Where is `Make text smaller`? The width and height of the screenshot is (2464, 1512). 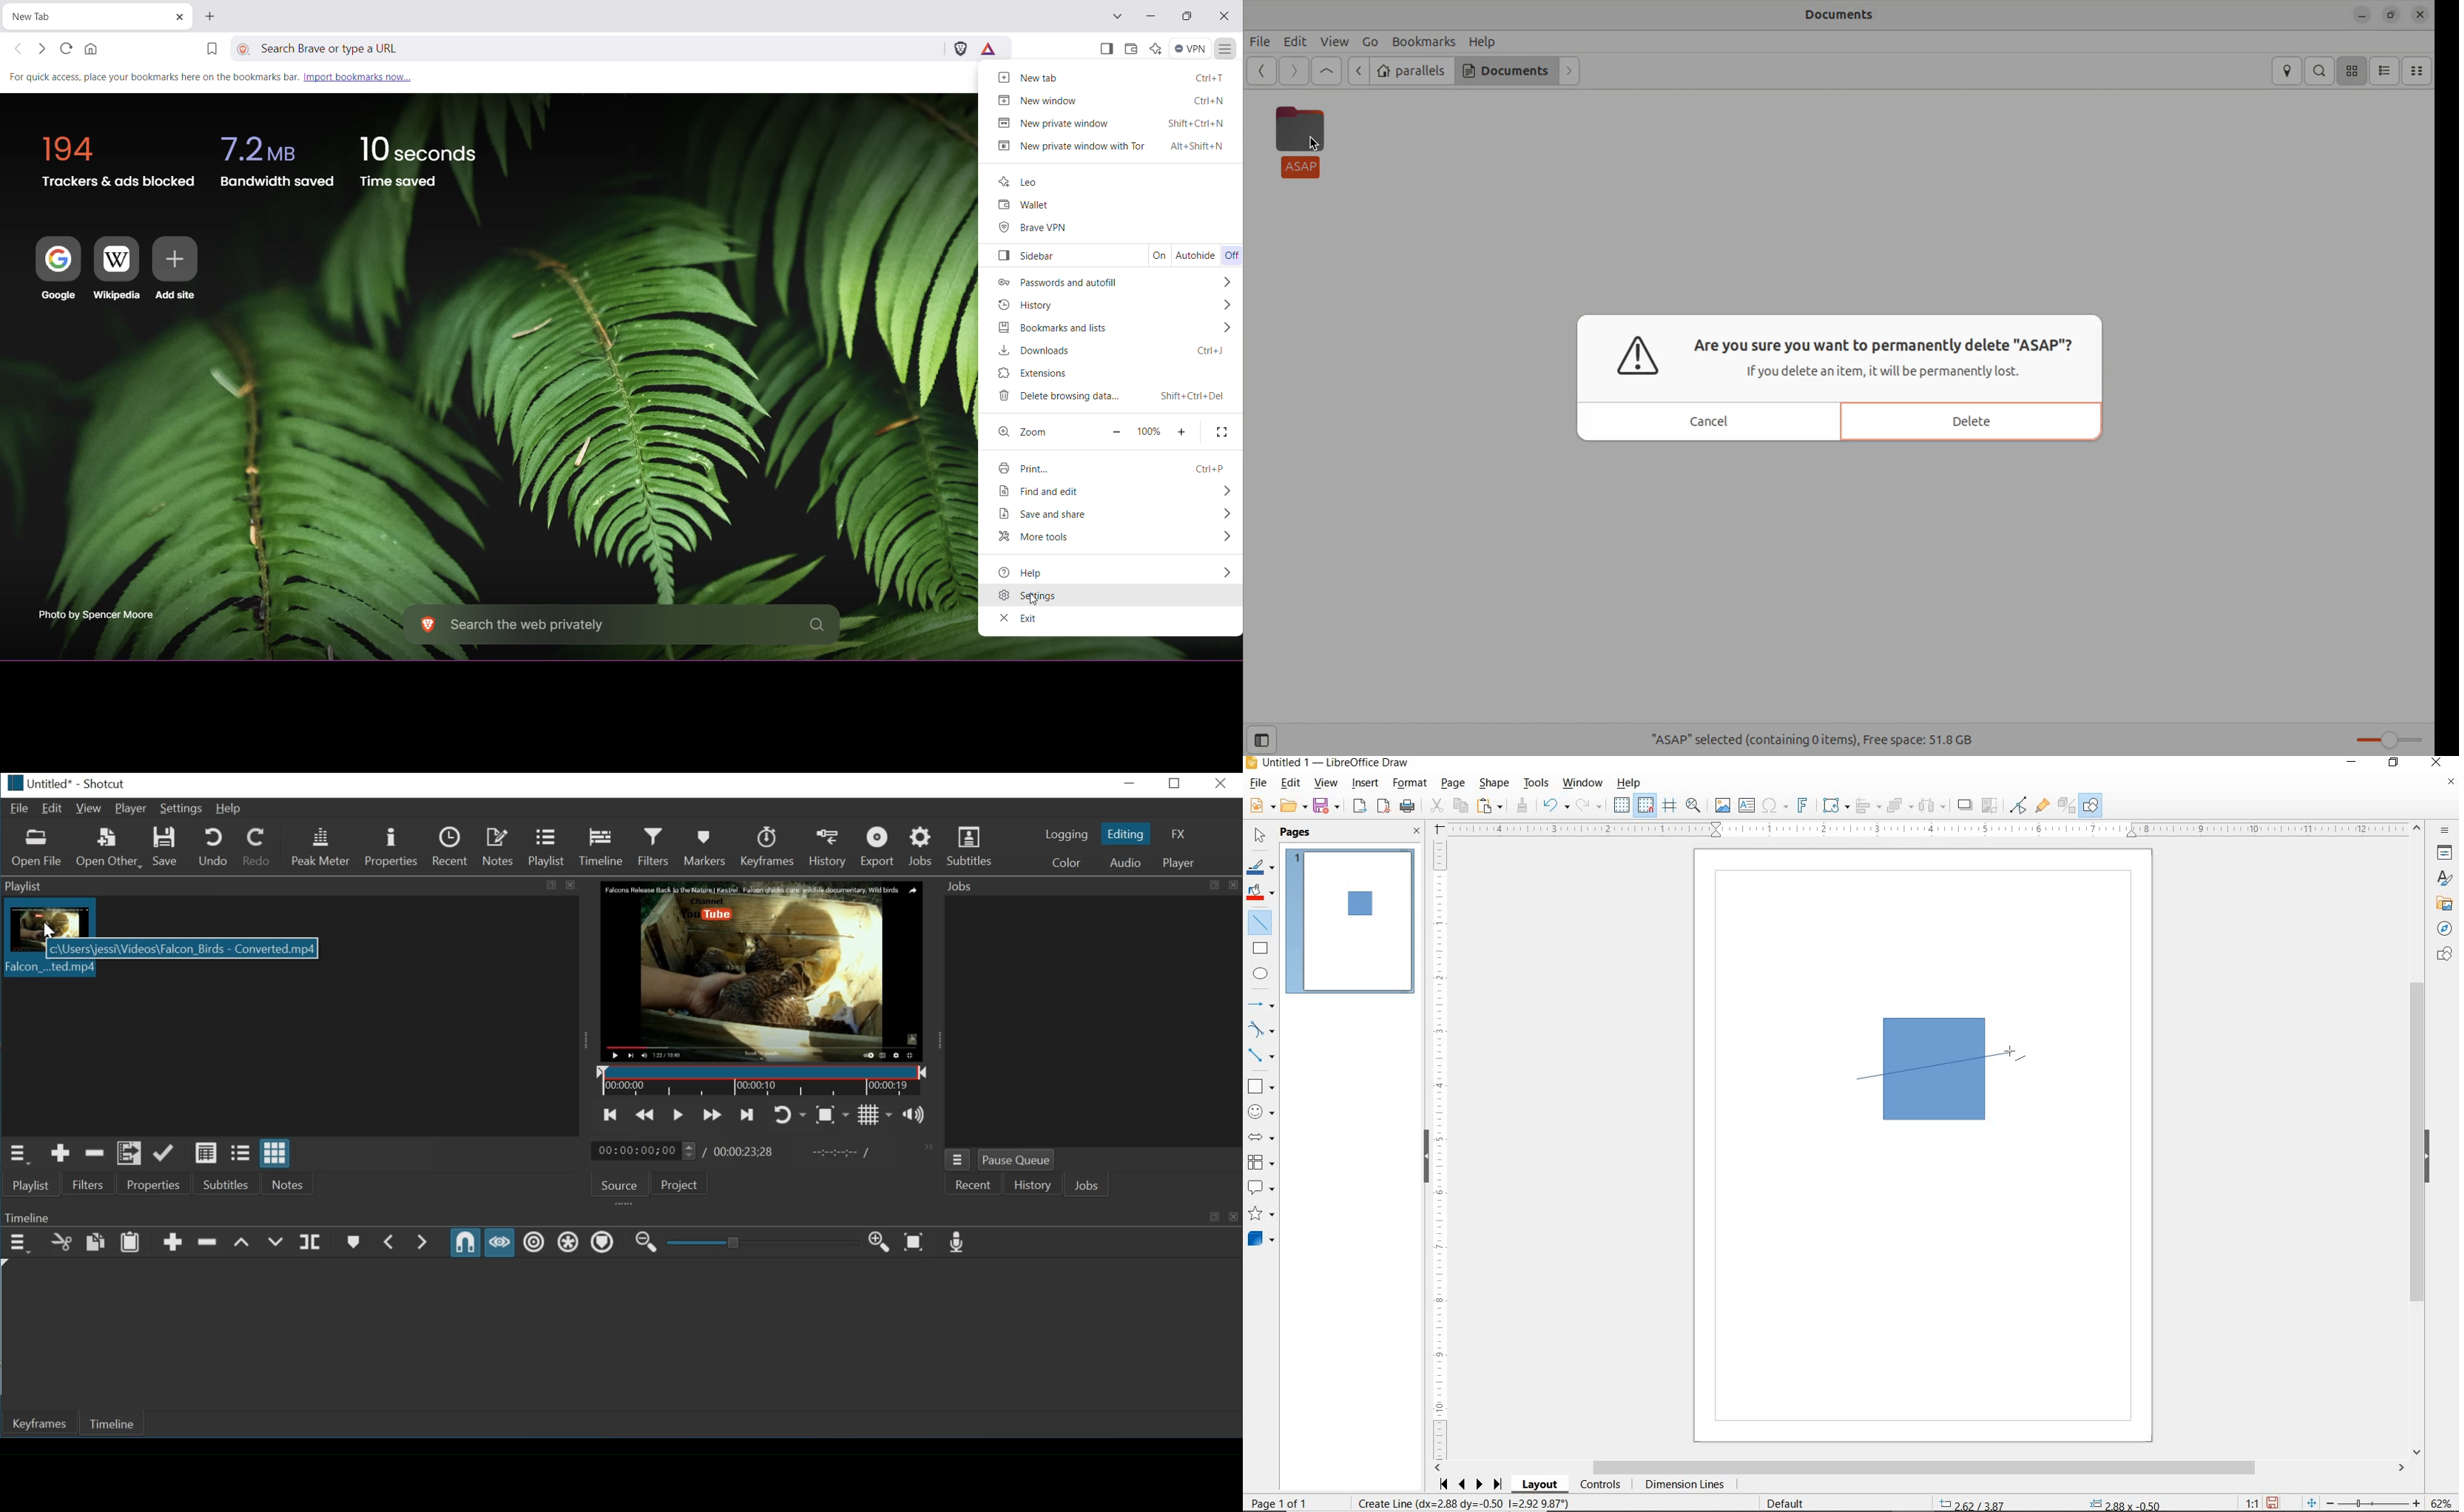 Make text smaller is located at coordinates (1115, 432).